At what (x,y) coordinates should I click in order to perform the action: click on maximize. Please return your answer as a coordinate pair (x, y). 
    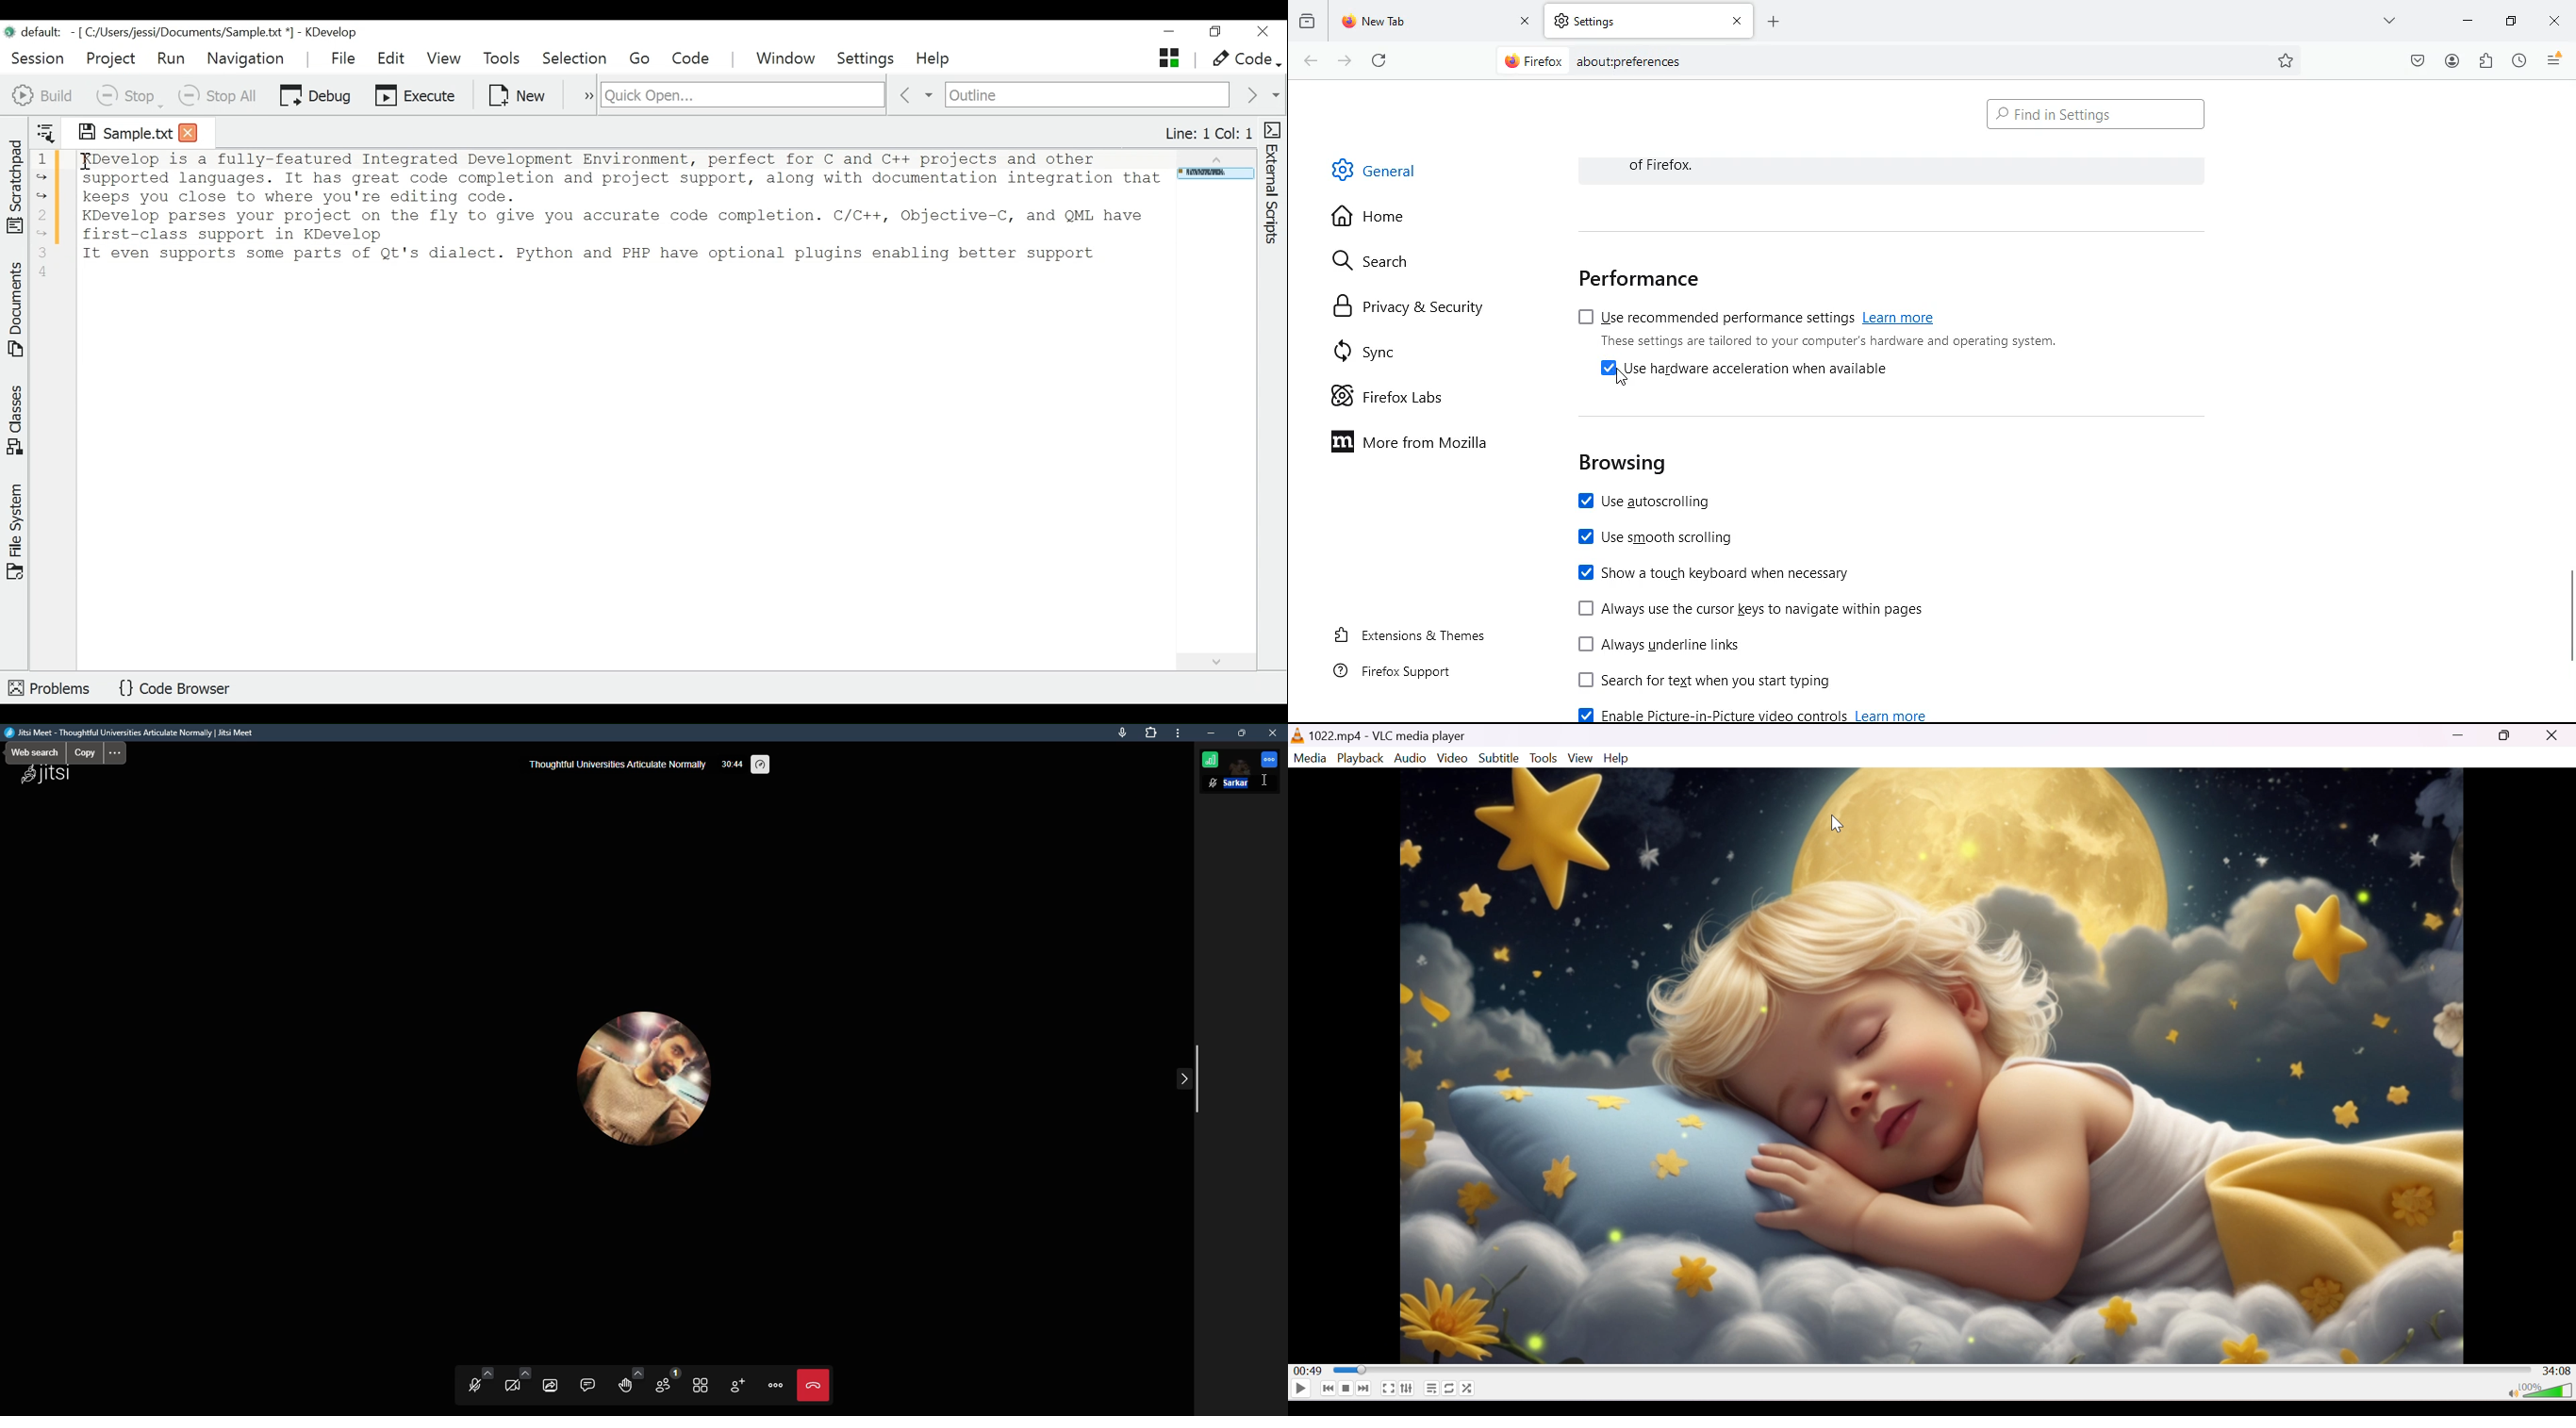
    Looking at the image, I should click on (1242, 734).